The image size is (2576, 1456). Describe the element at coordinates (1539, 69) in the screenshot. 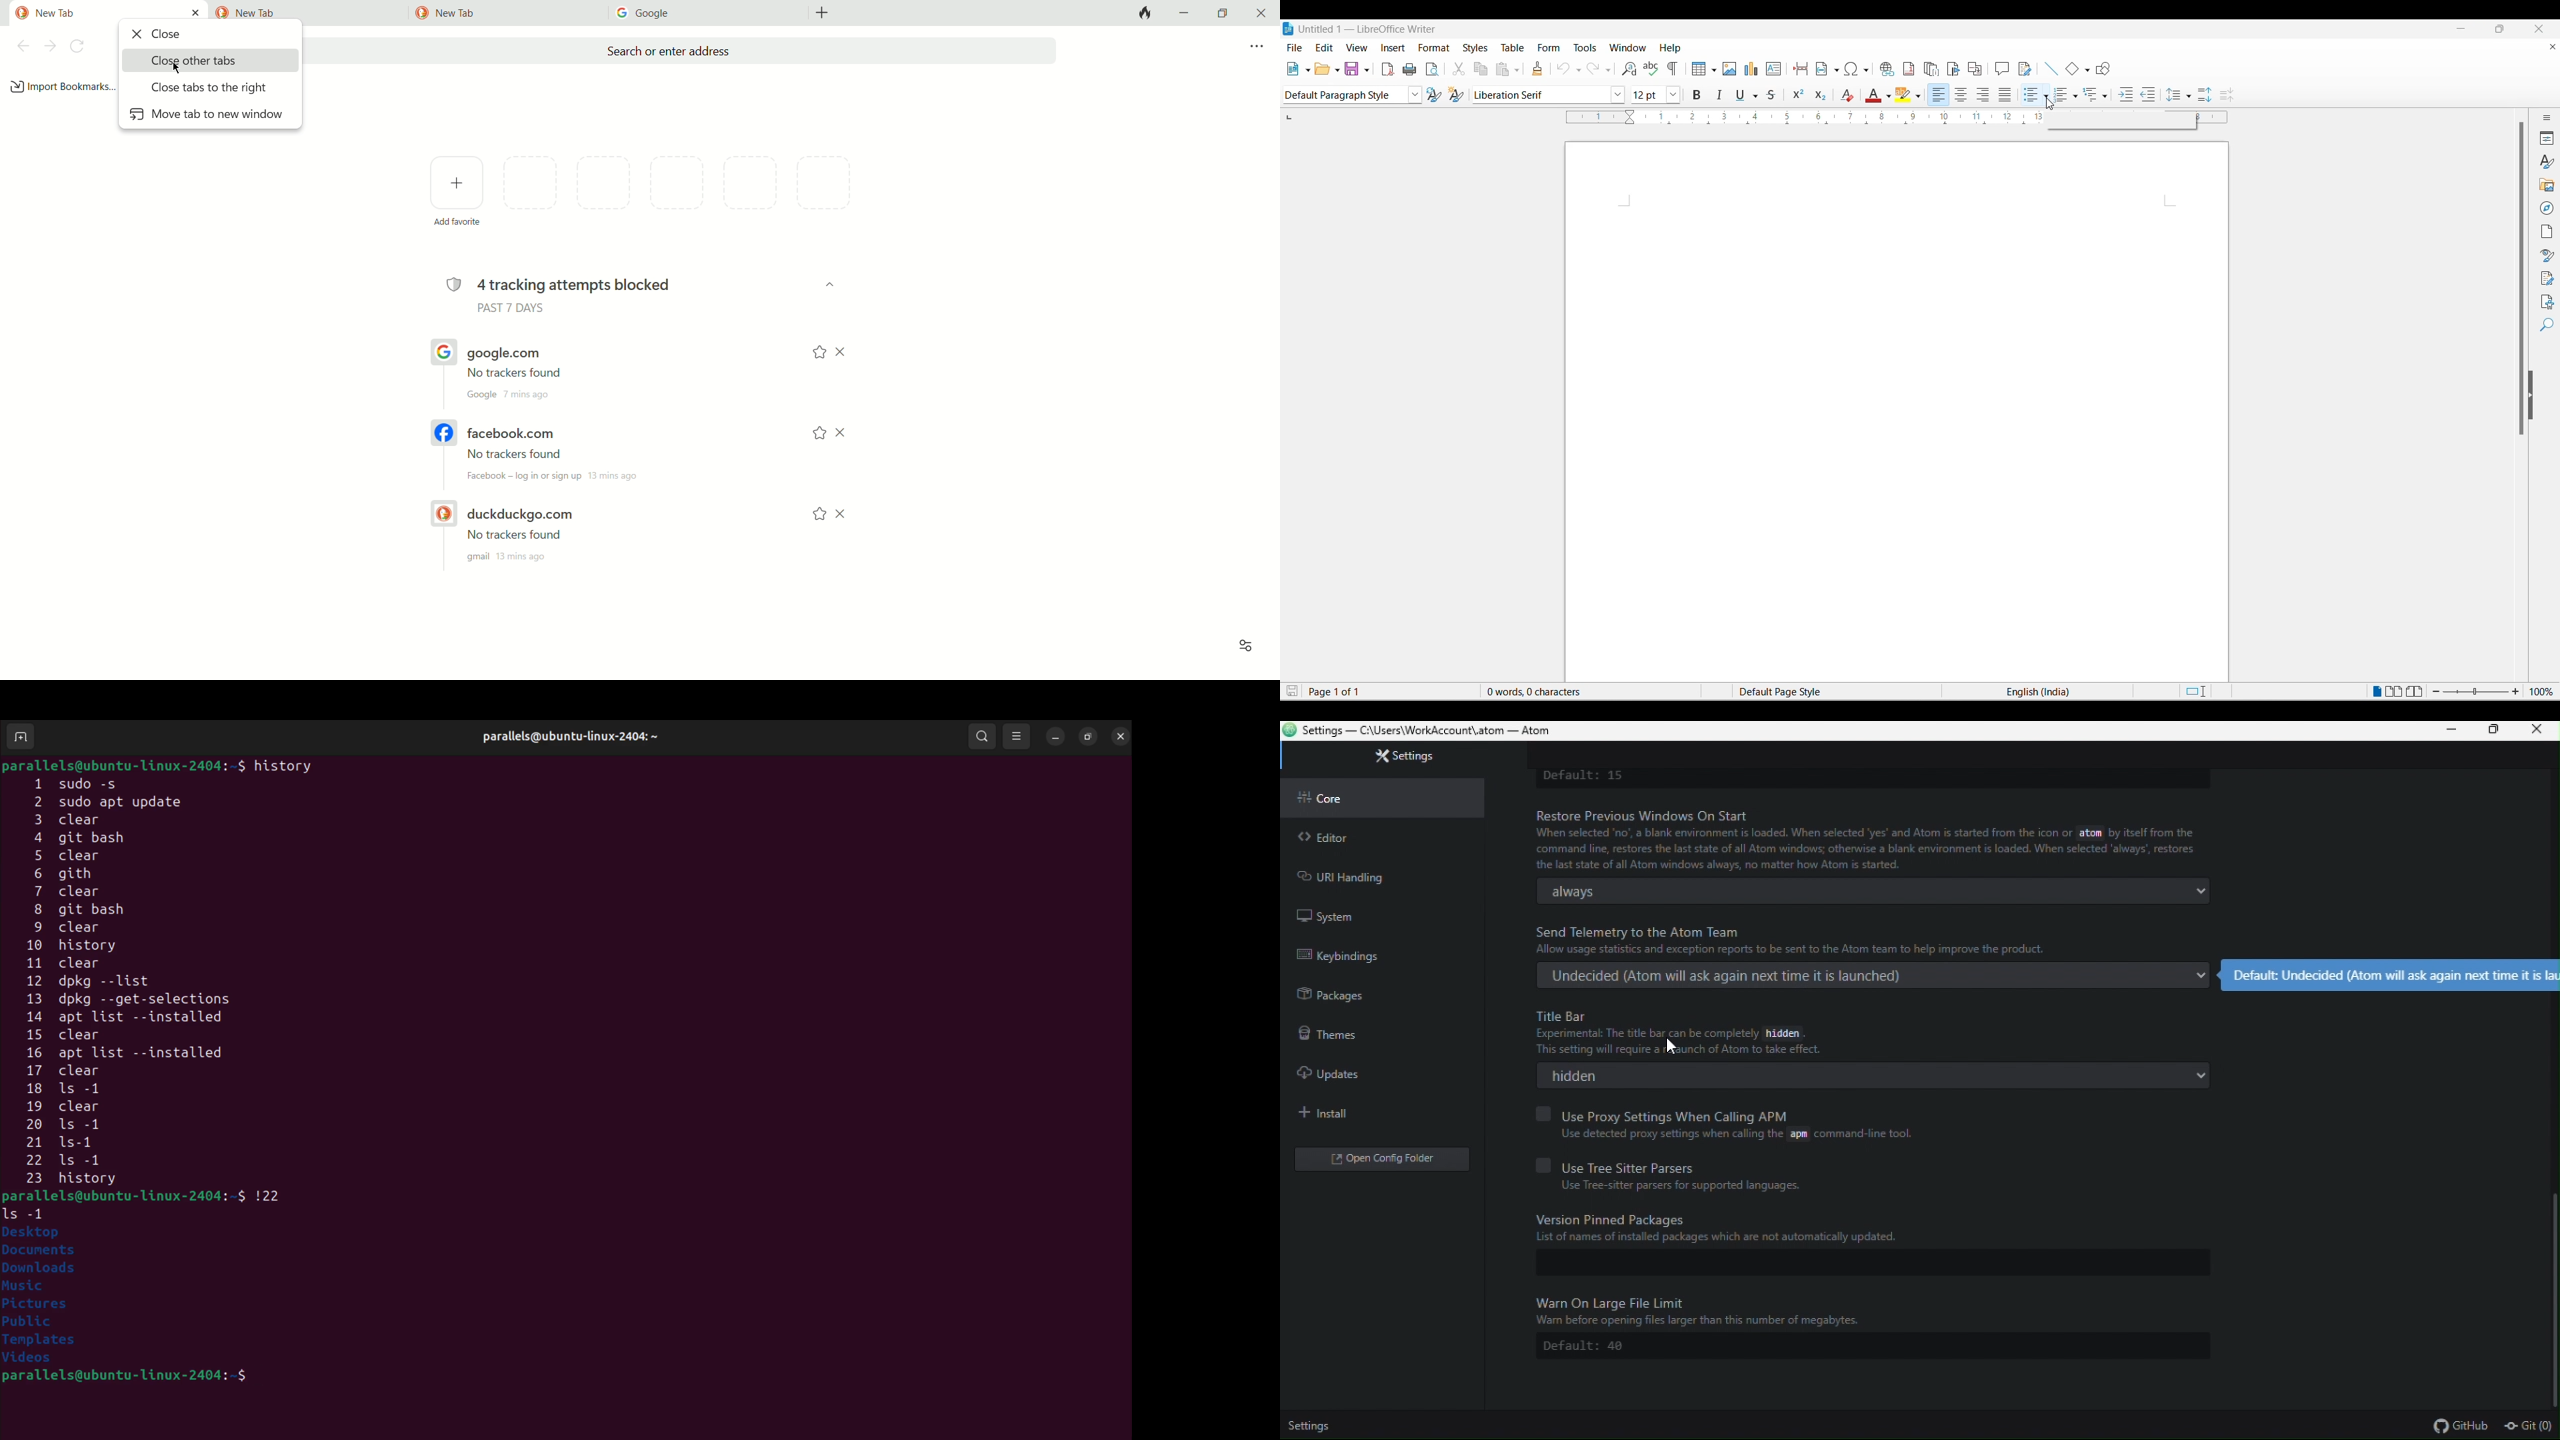

I see `clone` at that location.